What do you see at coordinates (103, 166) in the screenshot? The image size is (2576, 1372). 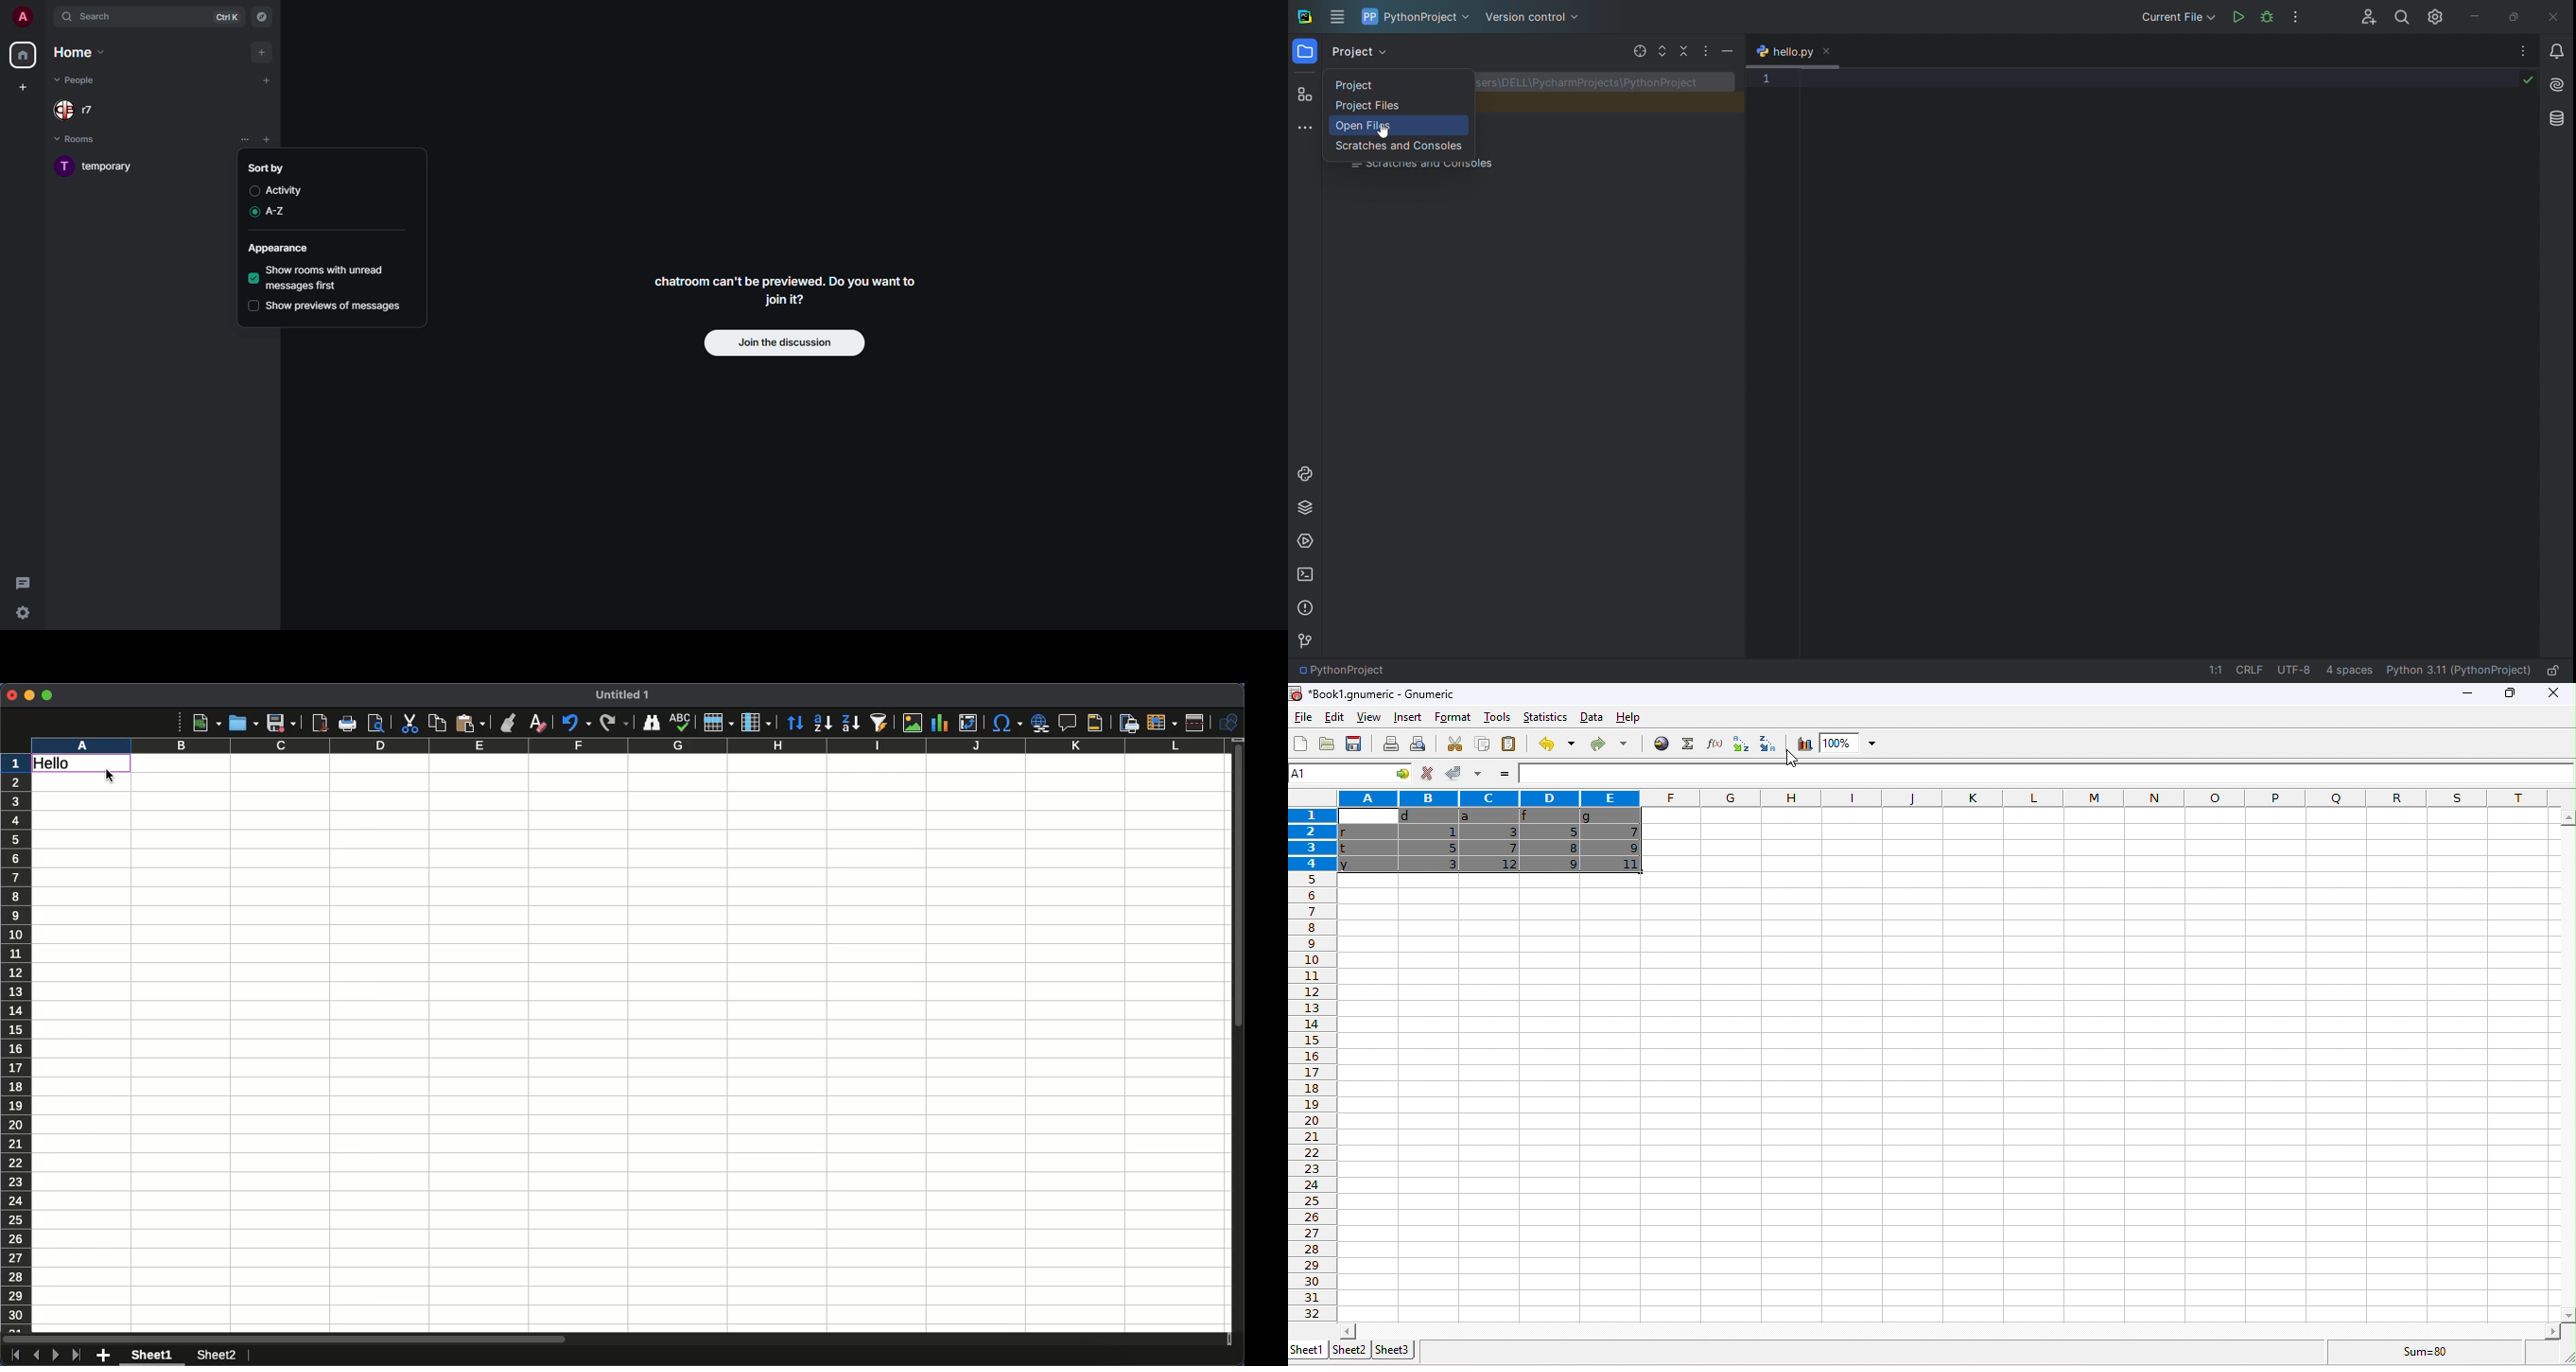 I see `room` at bounding box center [103, 166].